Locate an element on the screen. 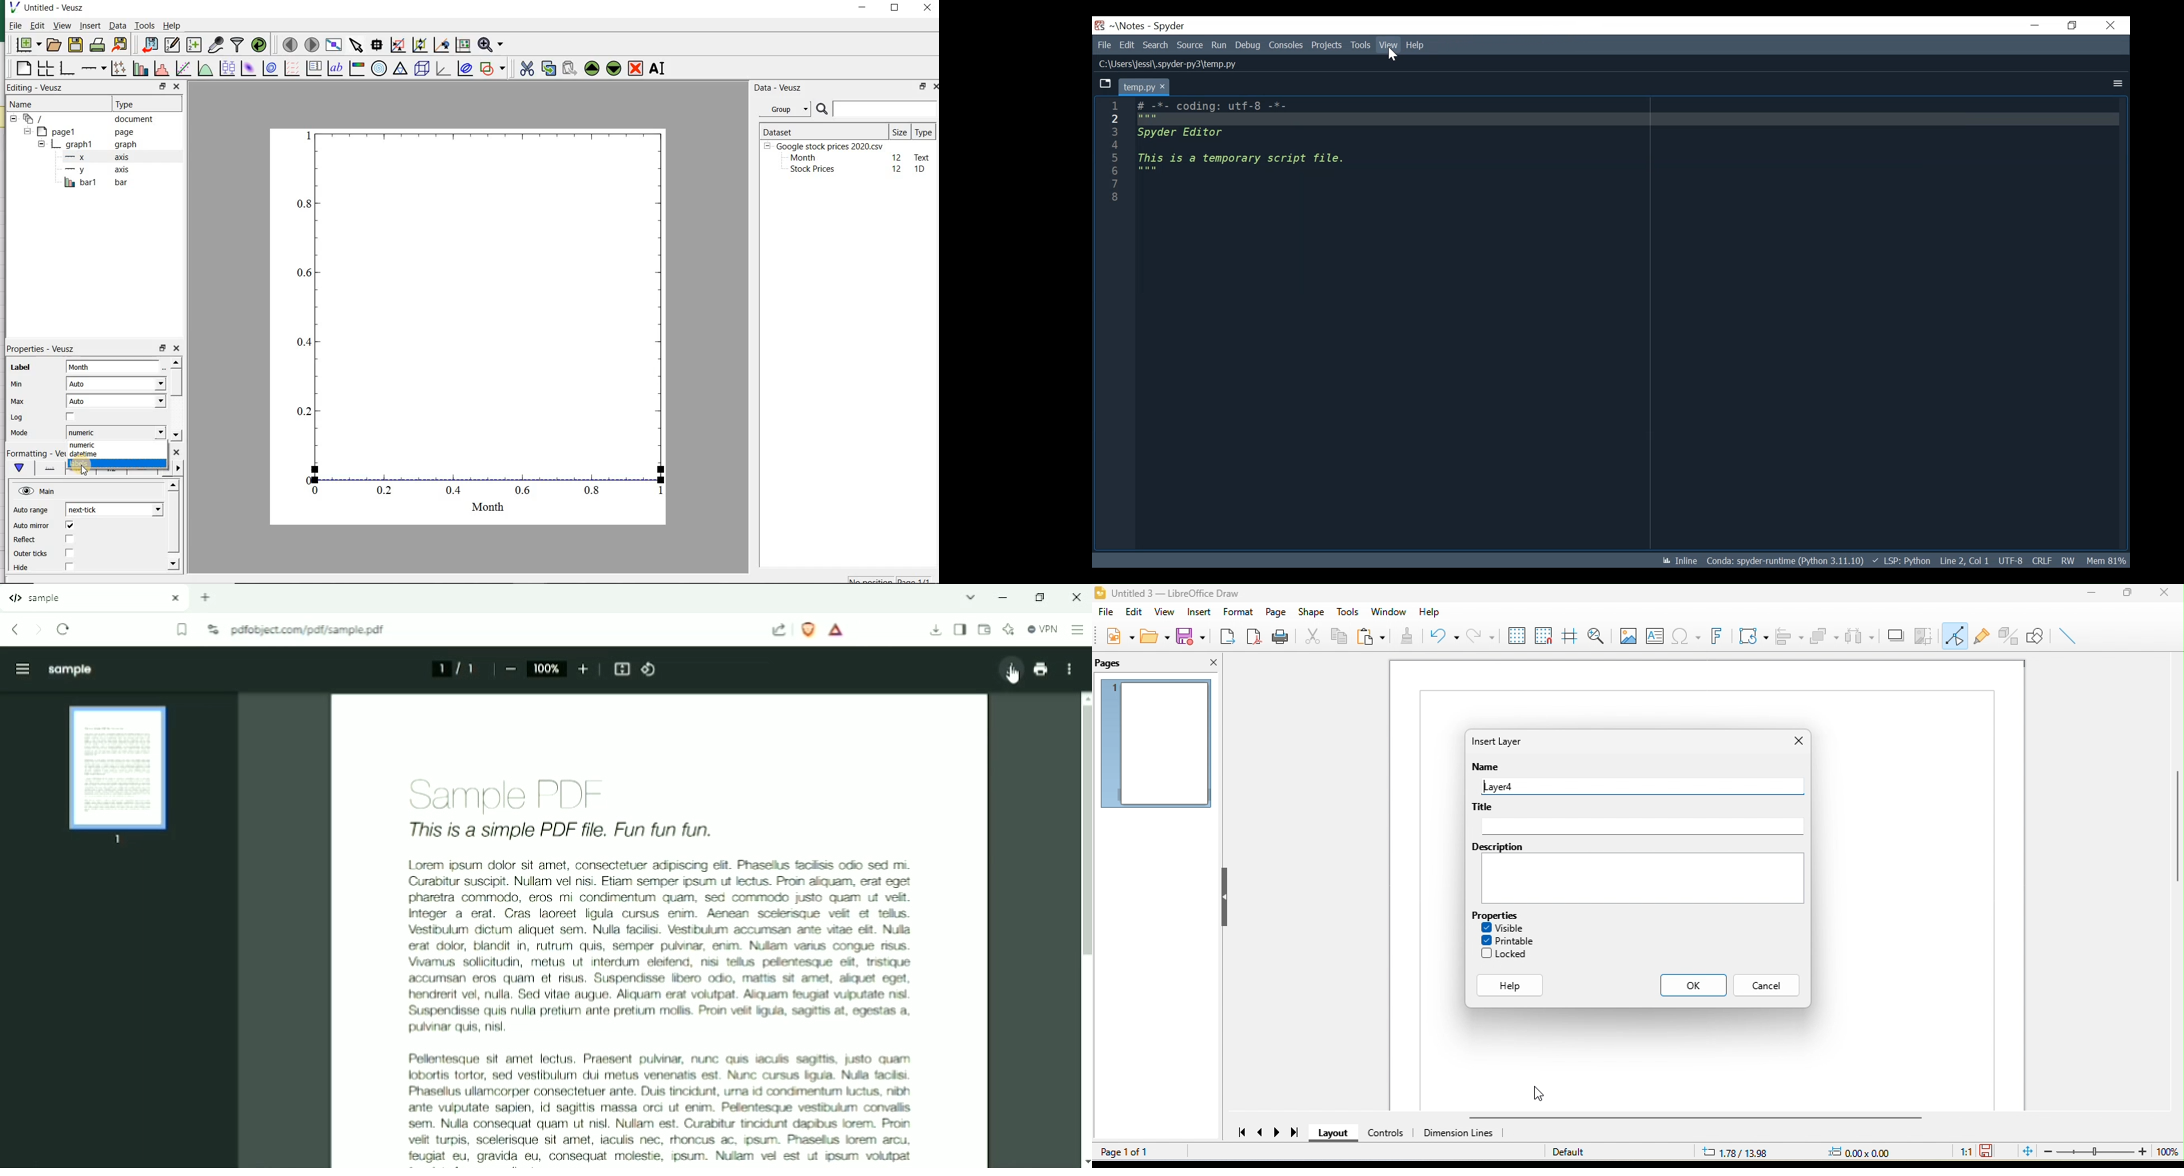 This screenshot has height=1176, width=2184. Tools is located at coordinates (1328, 45).